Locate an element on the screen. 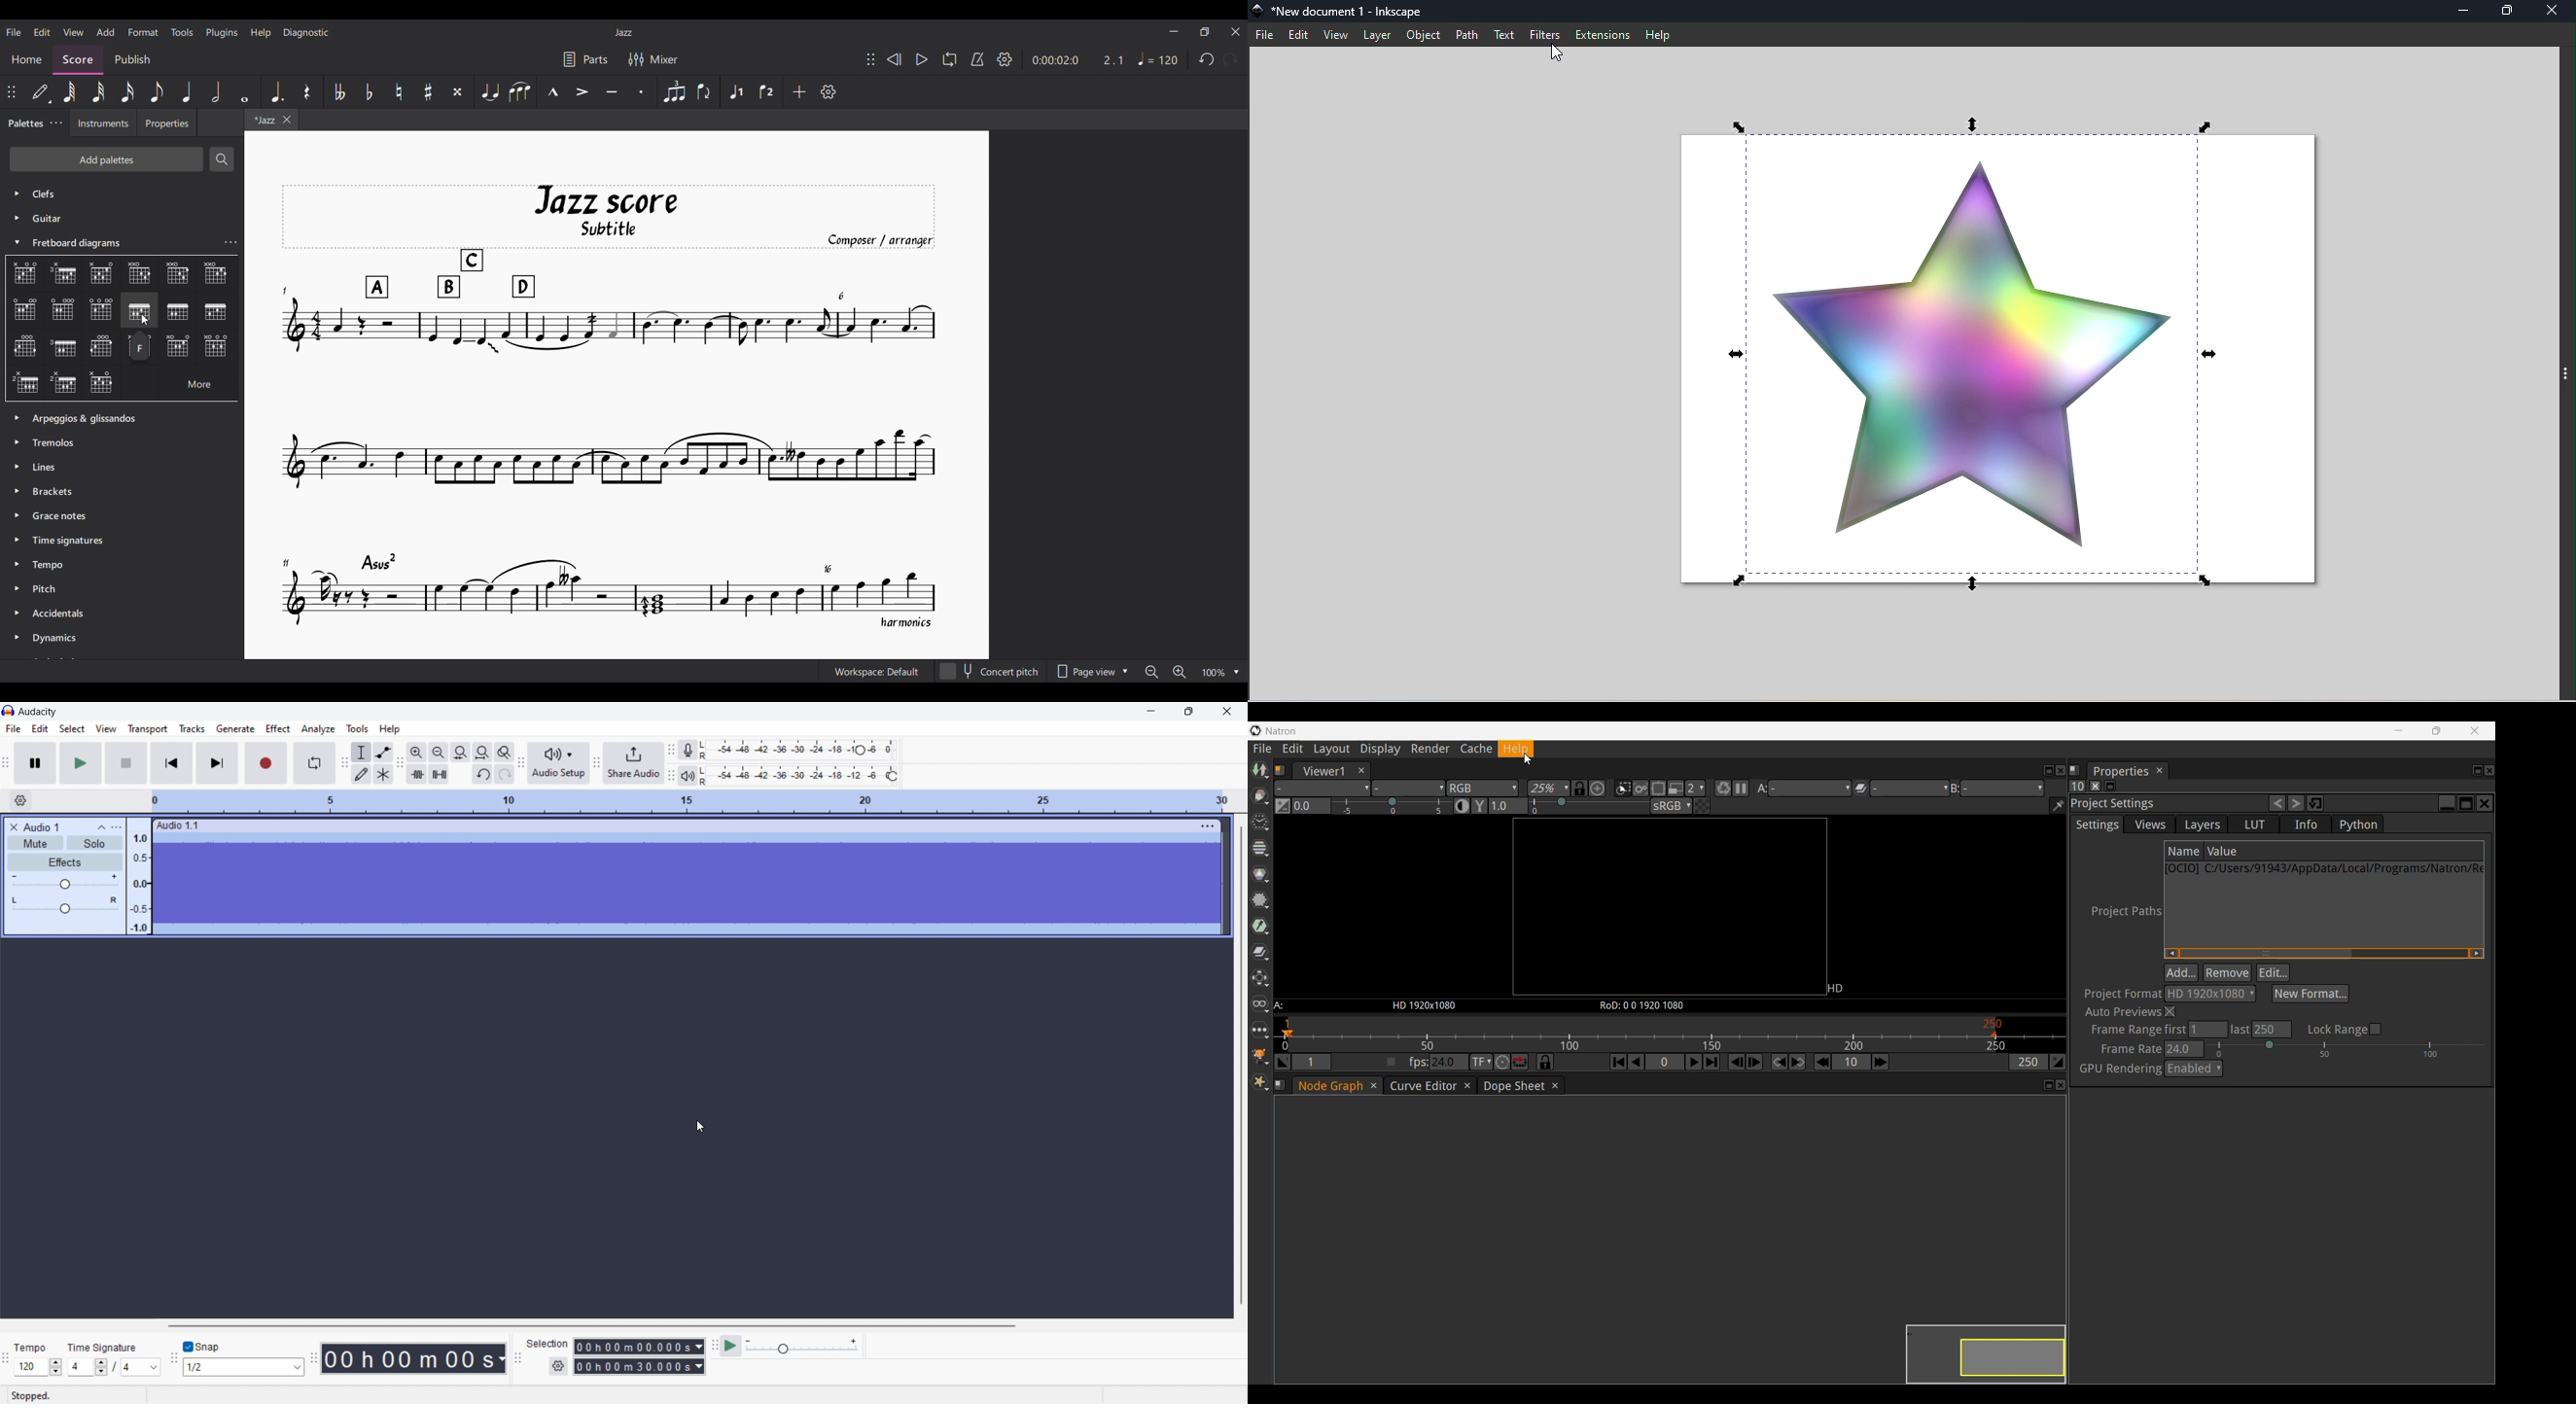  Minimize is located at coordinates (2465, 12).